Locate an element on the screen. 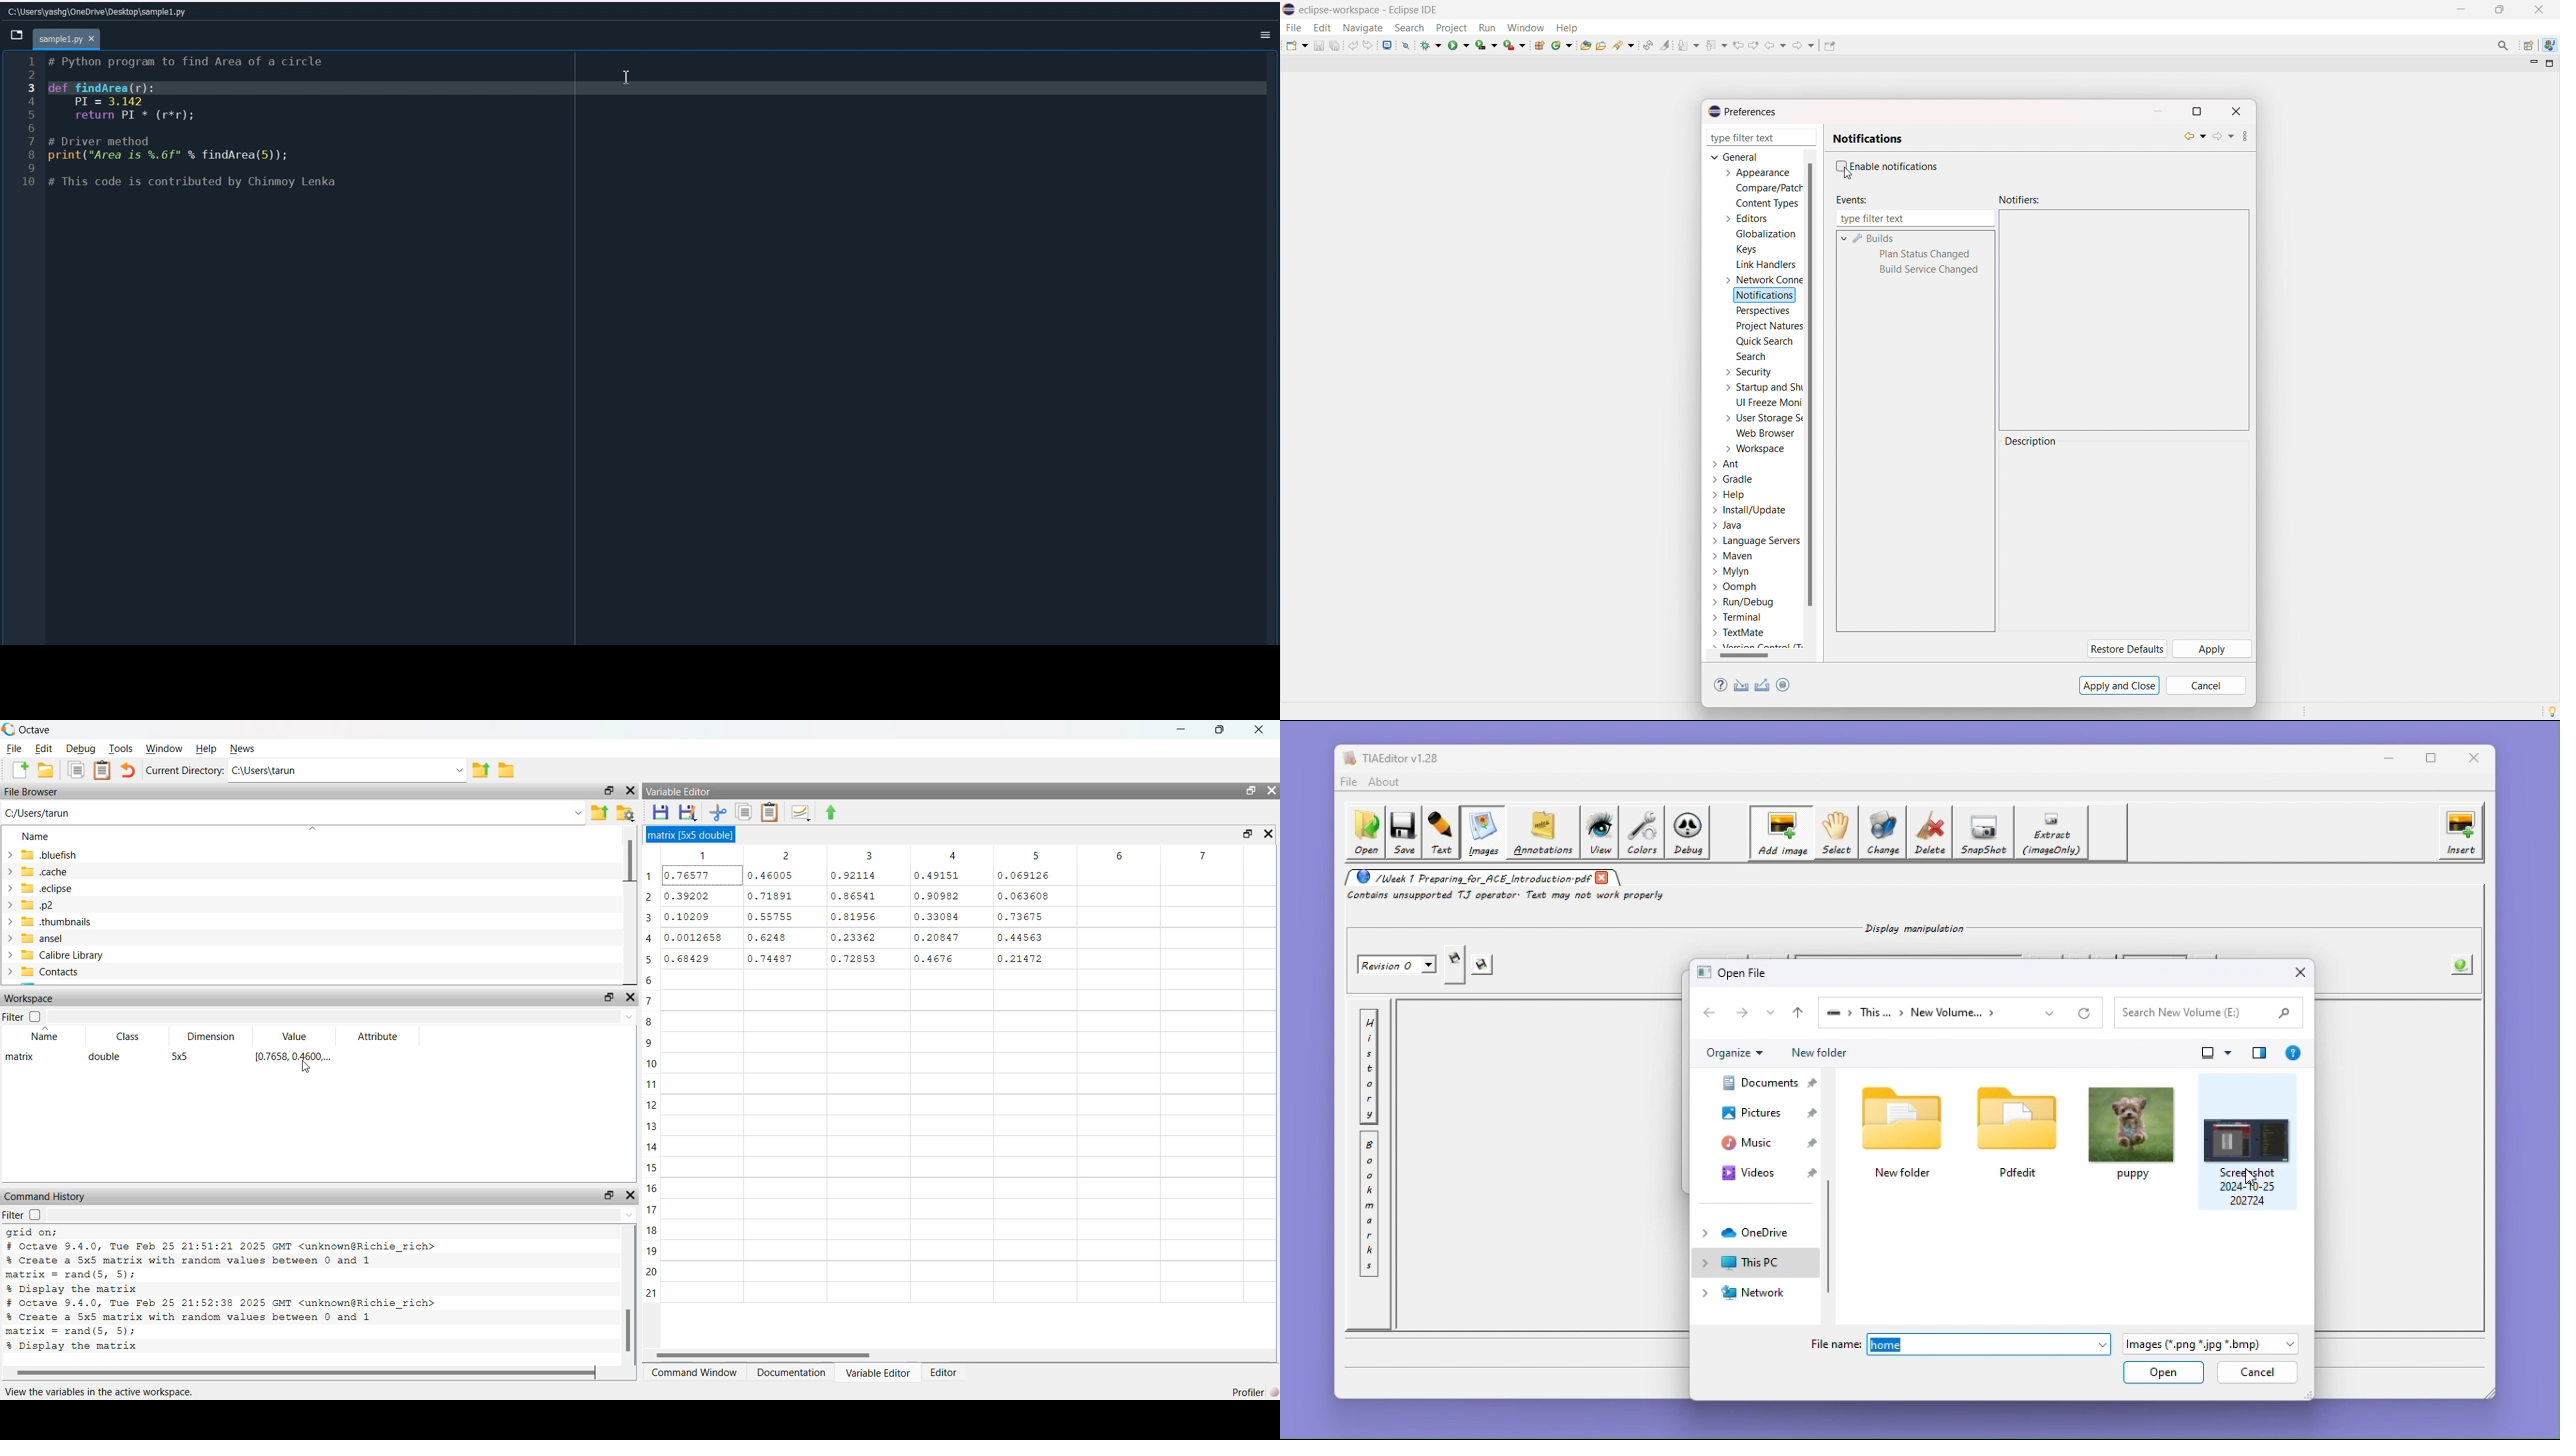 Image resolution: width=2576 pixels, height=1456 pixels. language servers is located at coordinates (1756, 541).